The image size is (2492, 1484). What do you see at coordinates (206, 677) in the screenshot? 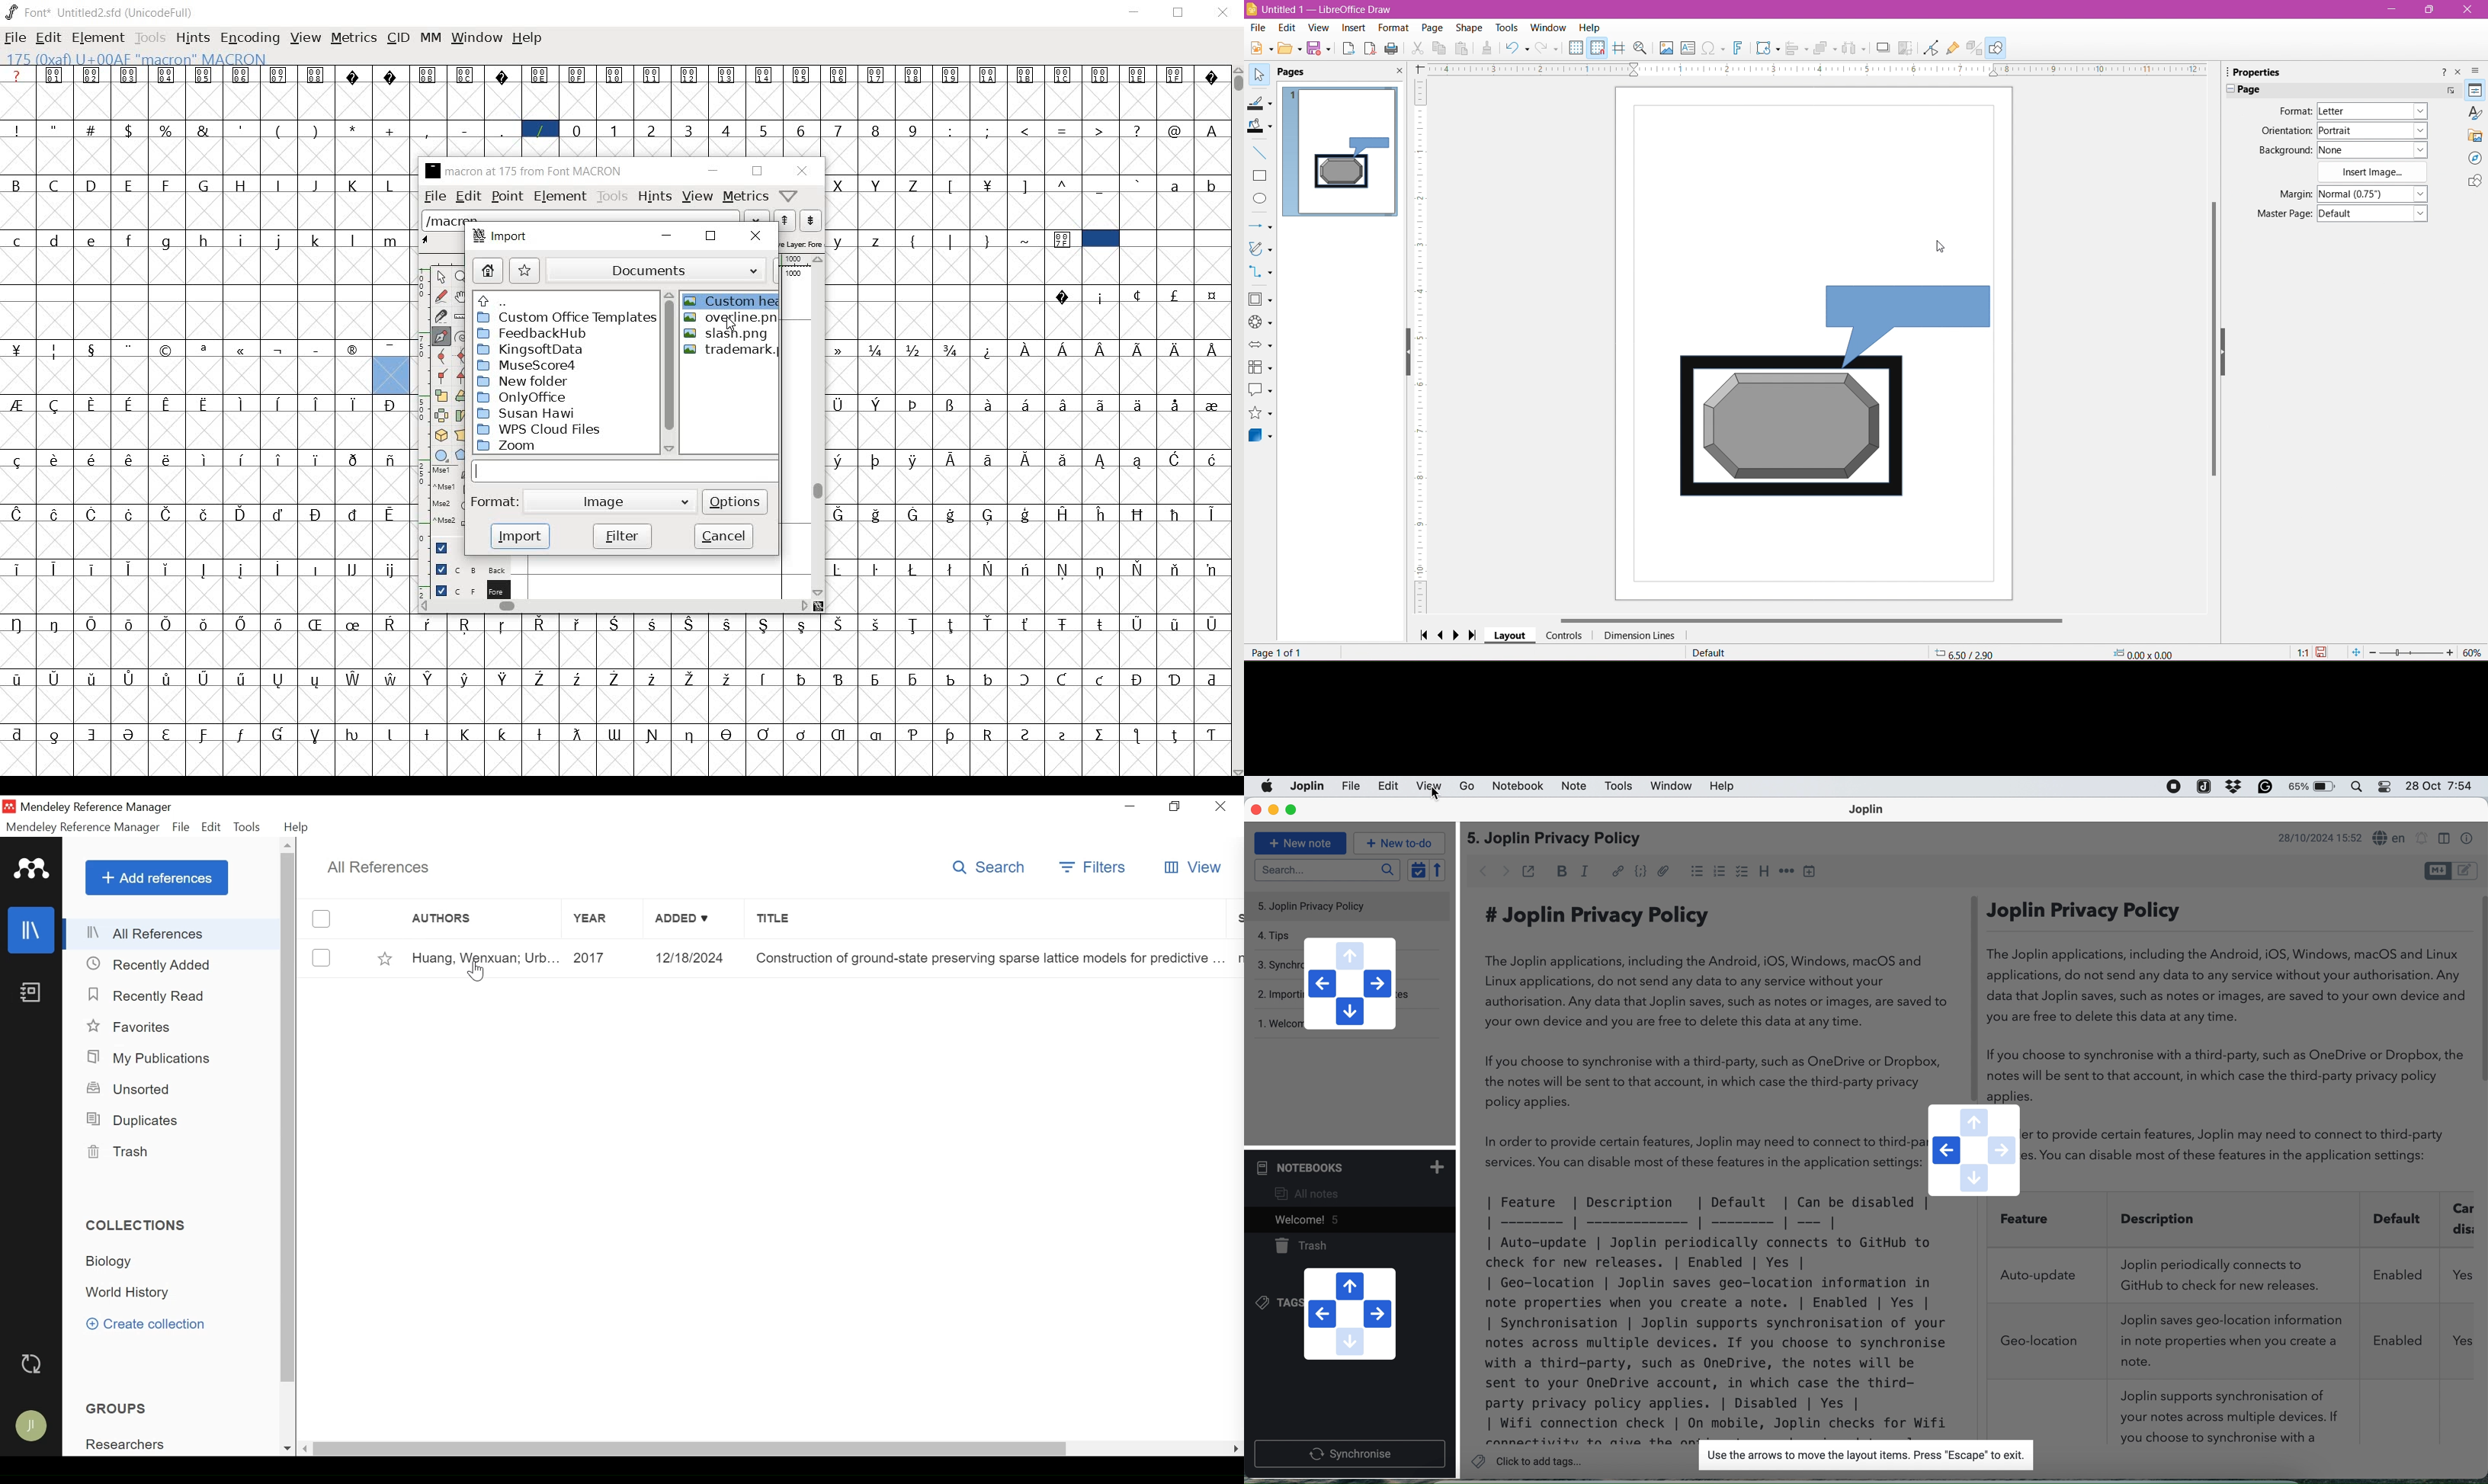
I see `Symbol` at bounding box center [206, 677].